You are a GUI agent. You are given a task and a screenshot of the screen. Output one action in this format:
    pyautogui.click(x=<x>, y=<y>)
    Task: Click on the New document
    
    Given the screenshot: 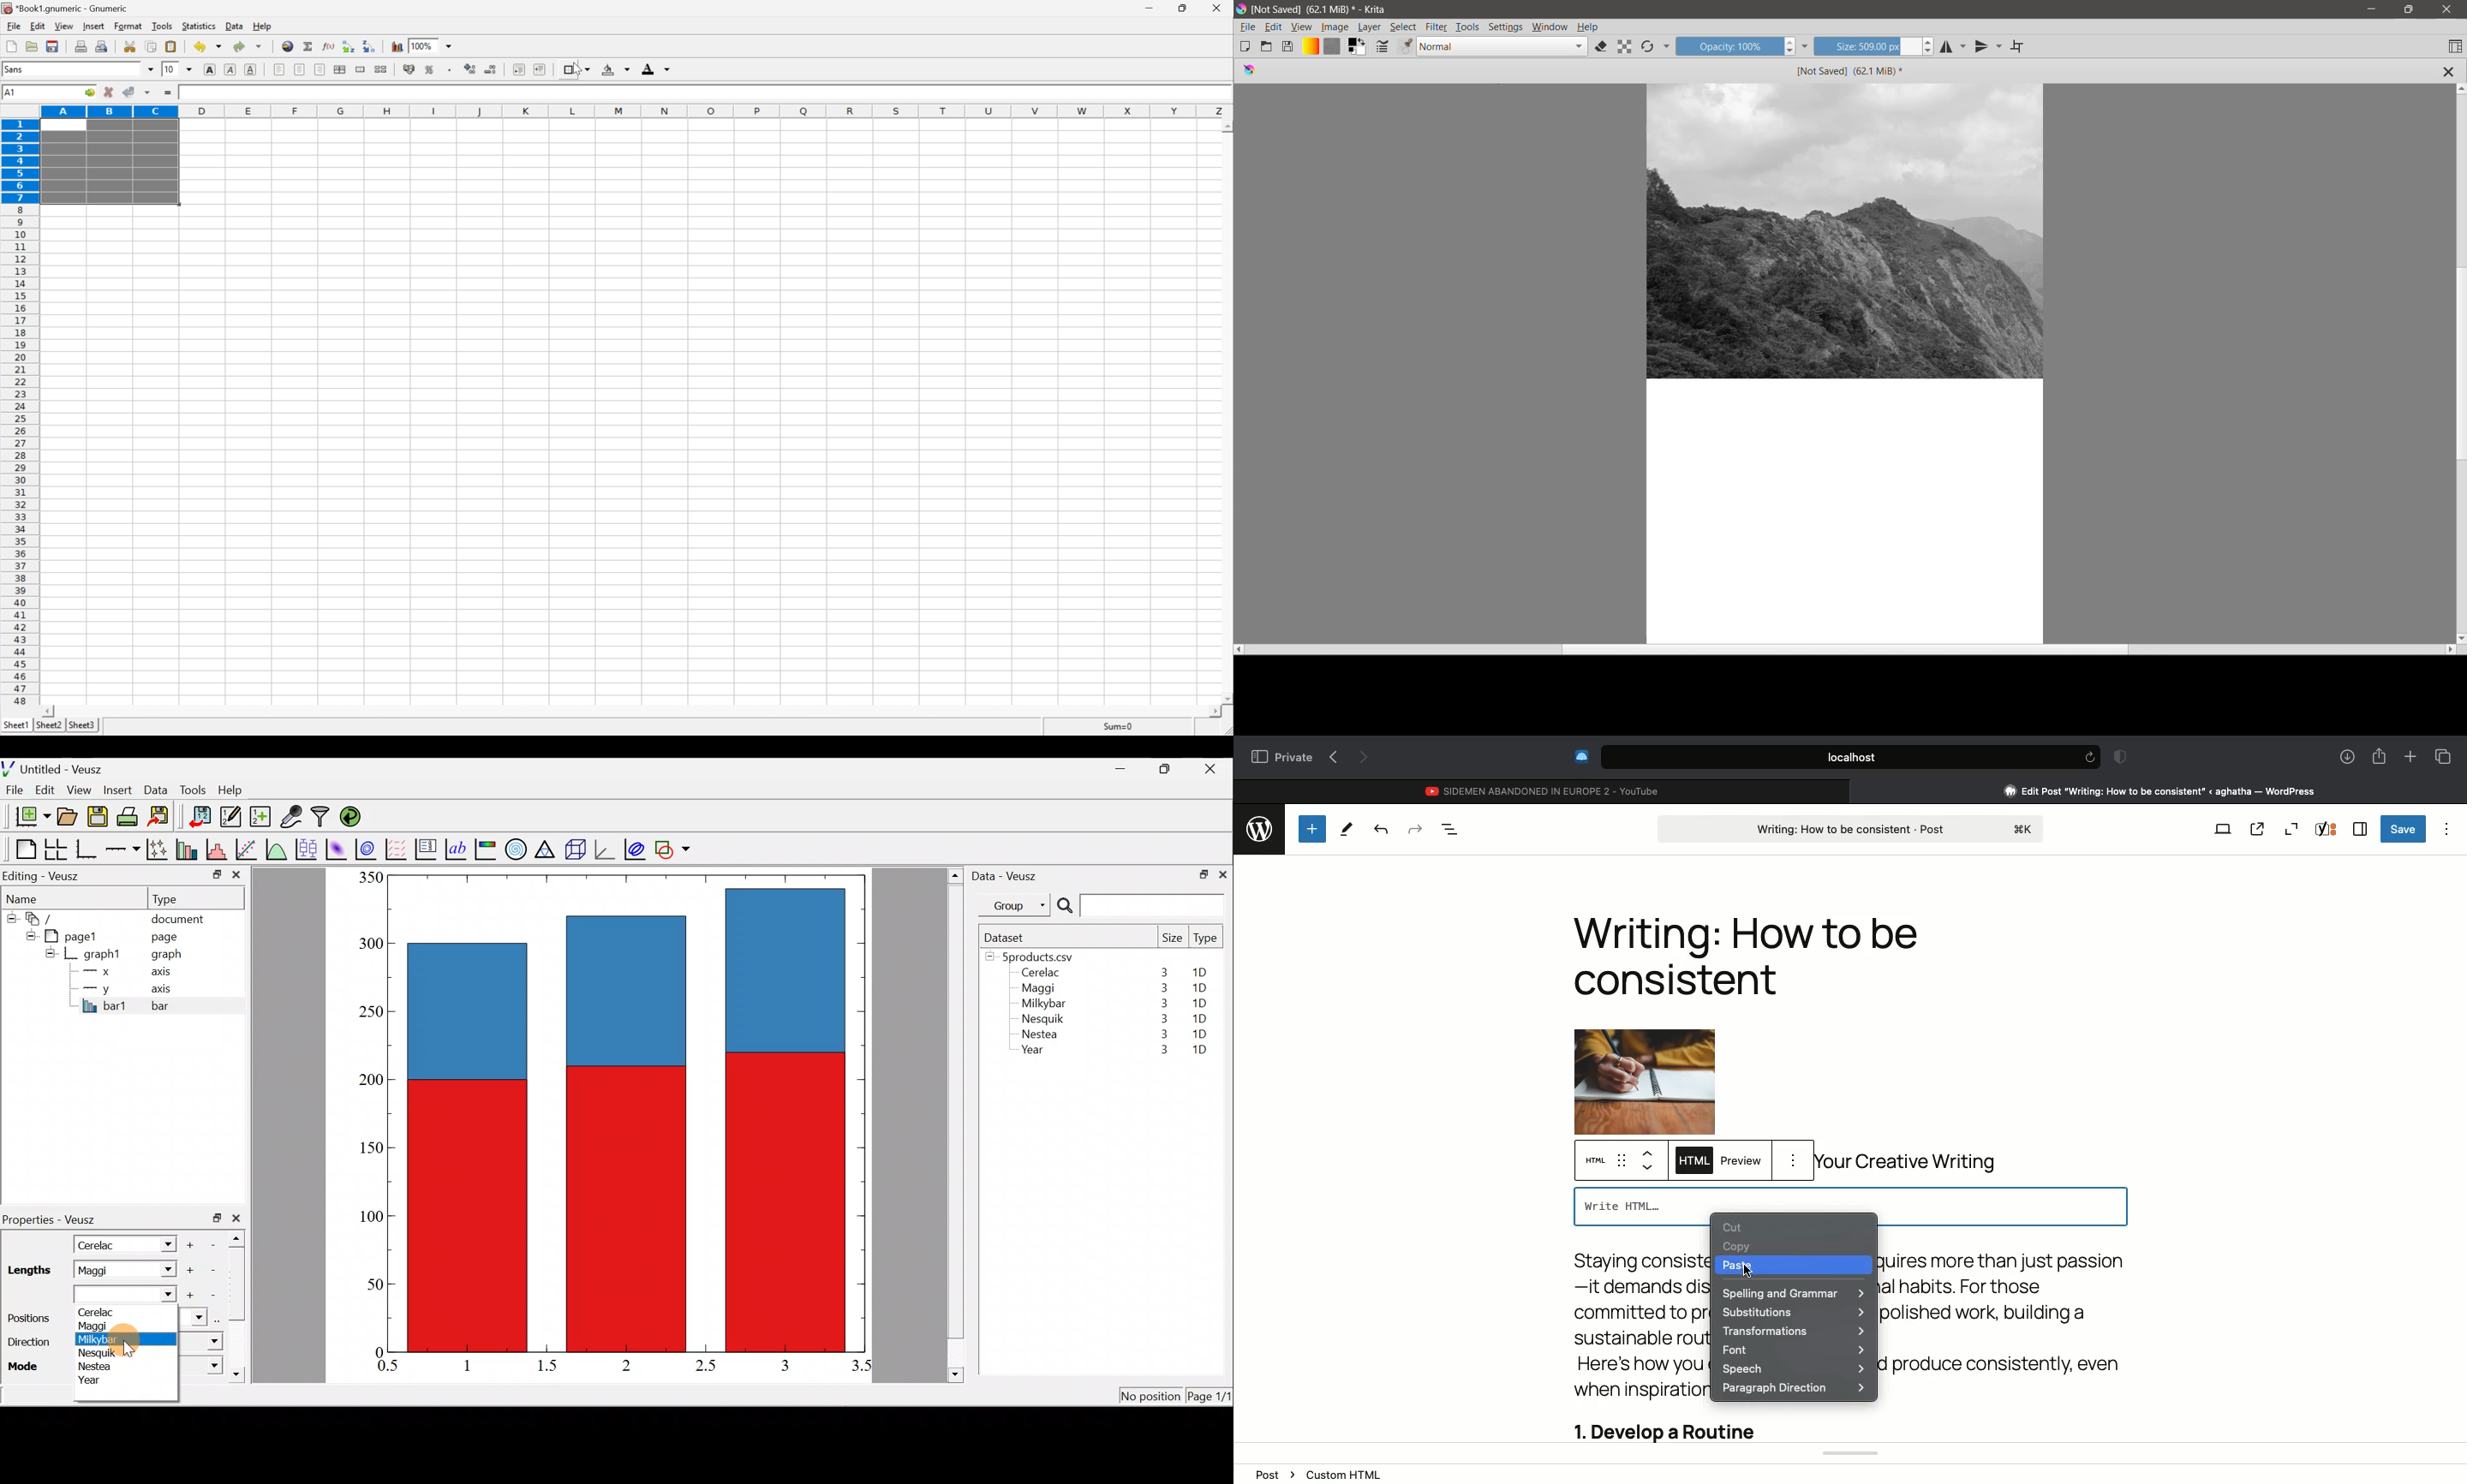 What is the action you would take?
    pyautogui.click(x=28, y=816)
    